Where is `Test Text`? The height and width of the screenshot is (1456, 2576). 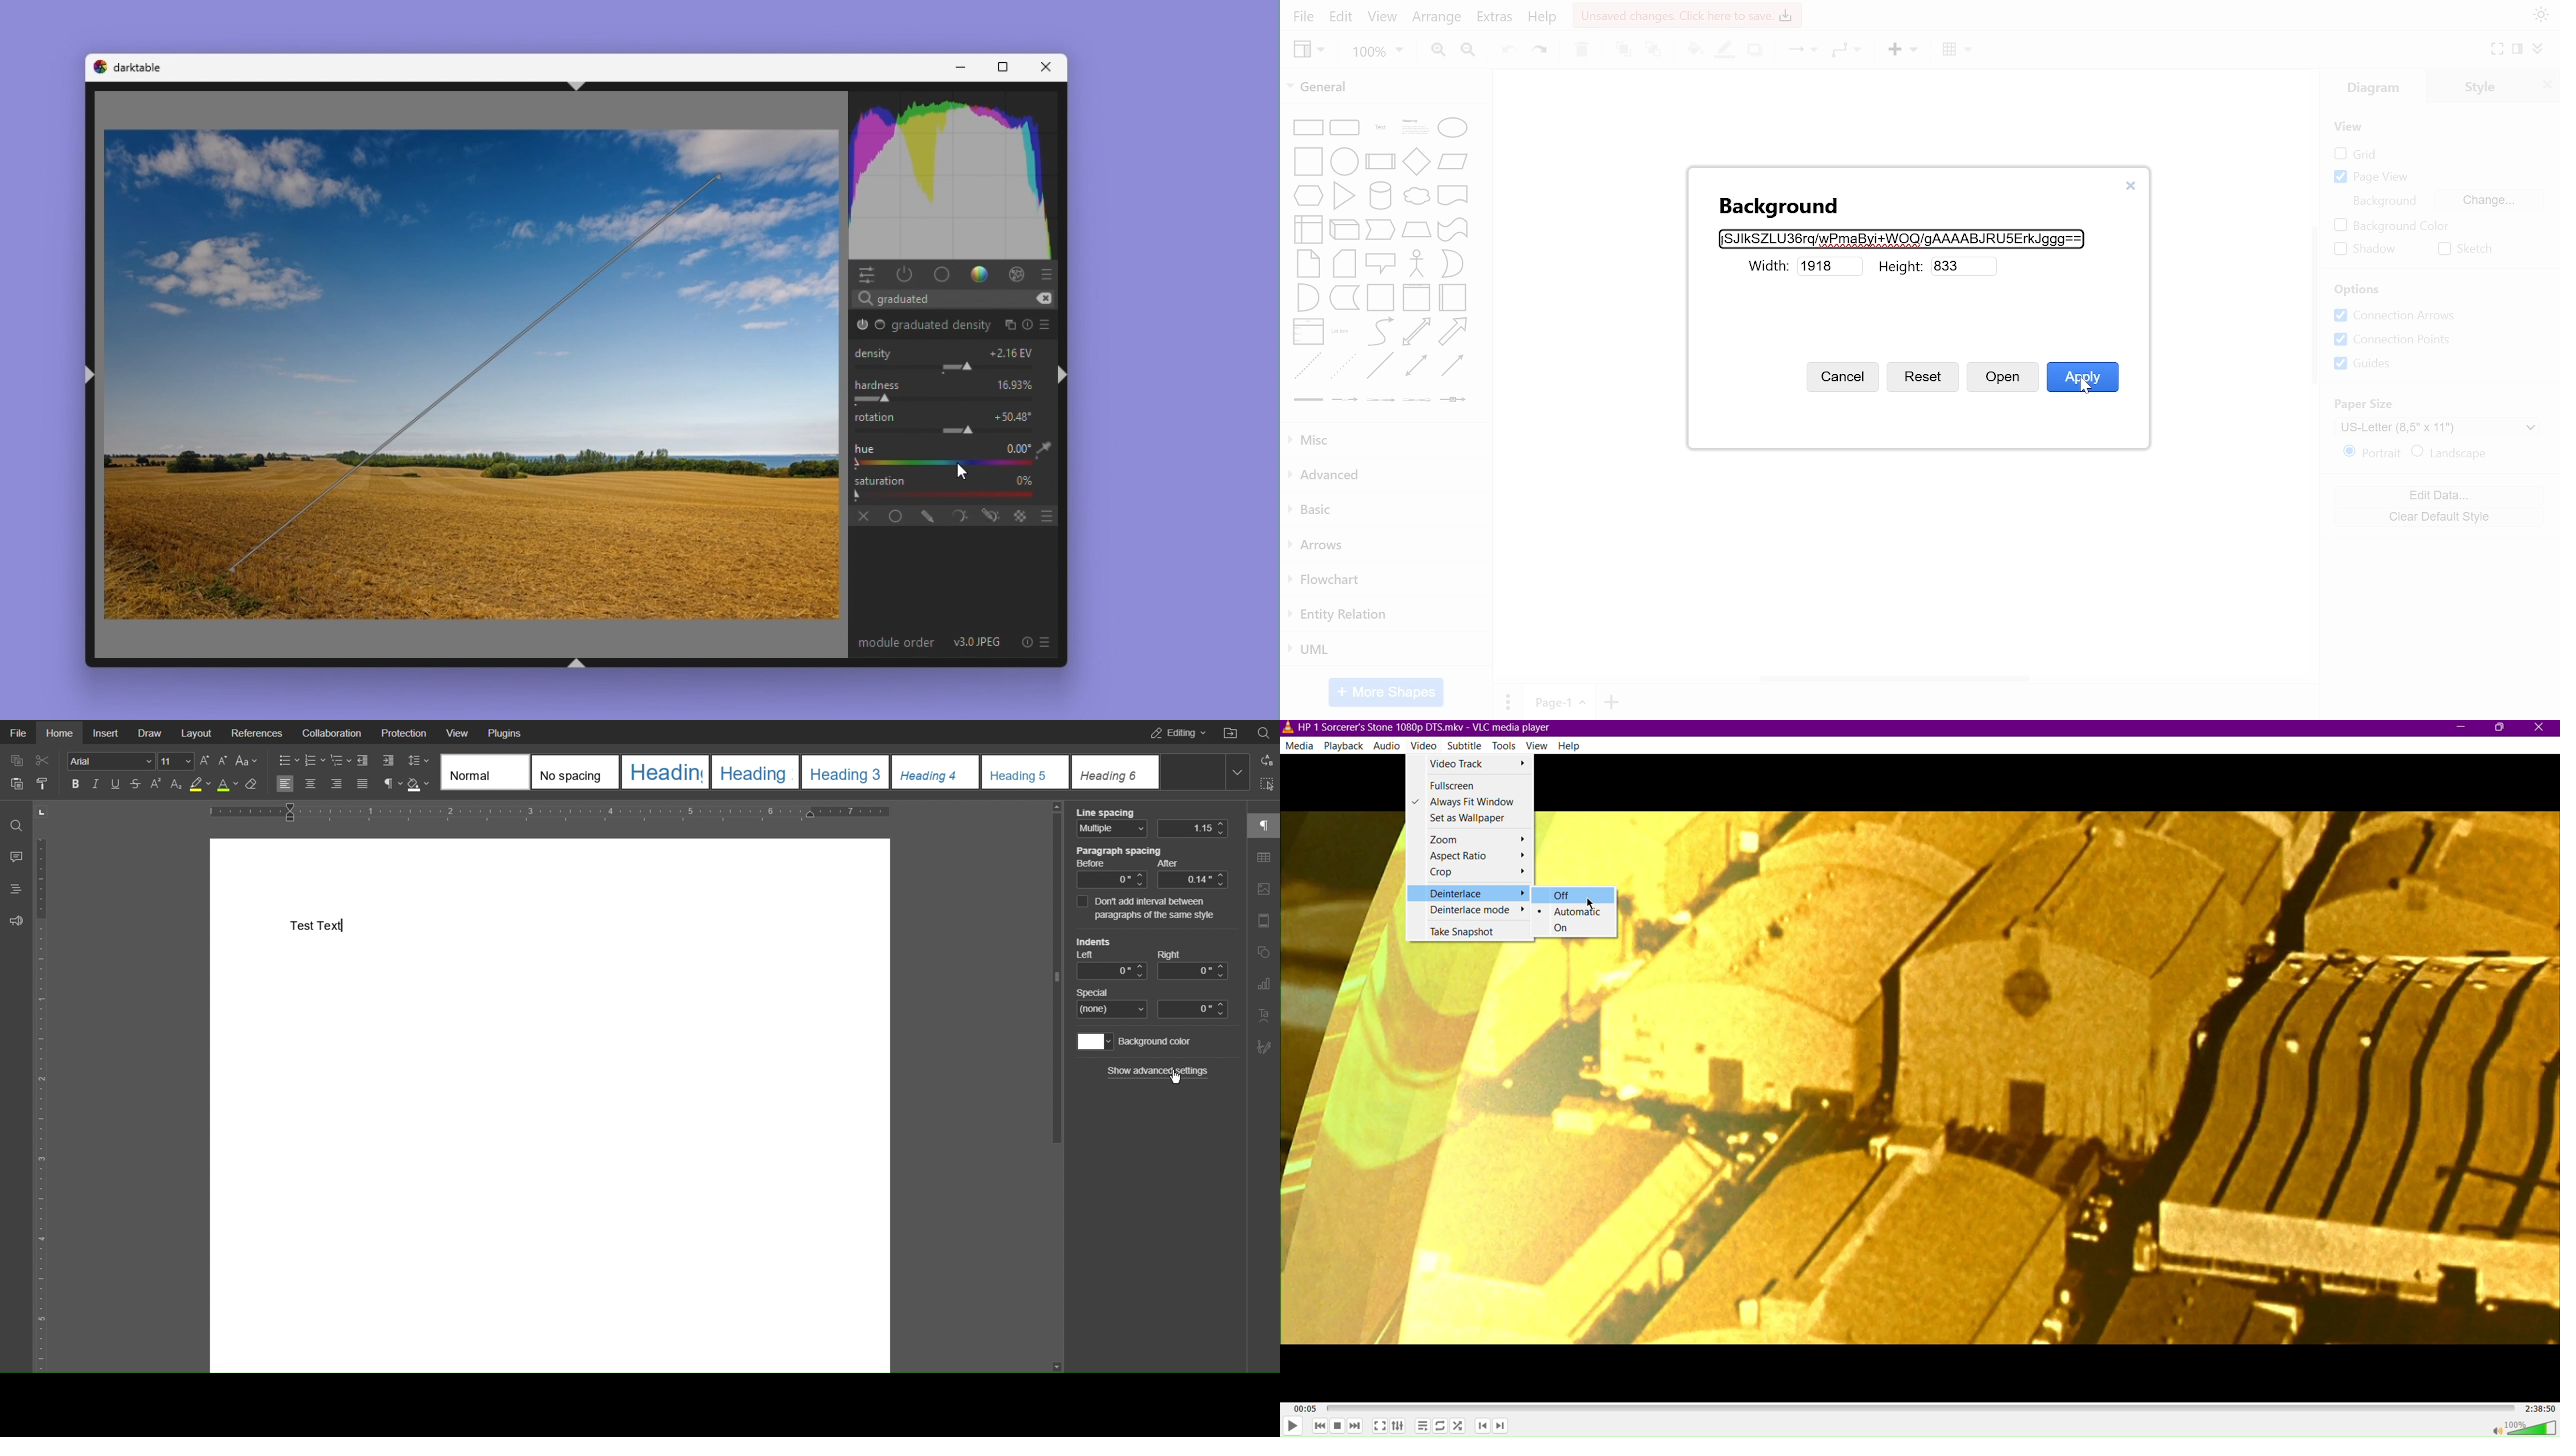 Test Text is located at coordinates (317, 925).